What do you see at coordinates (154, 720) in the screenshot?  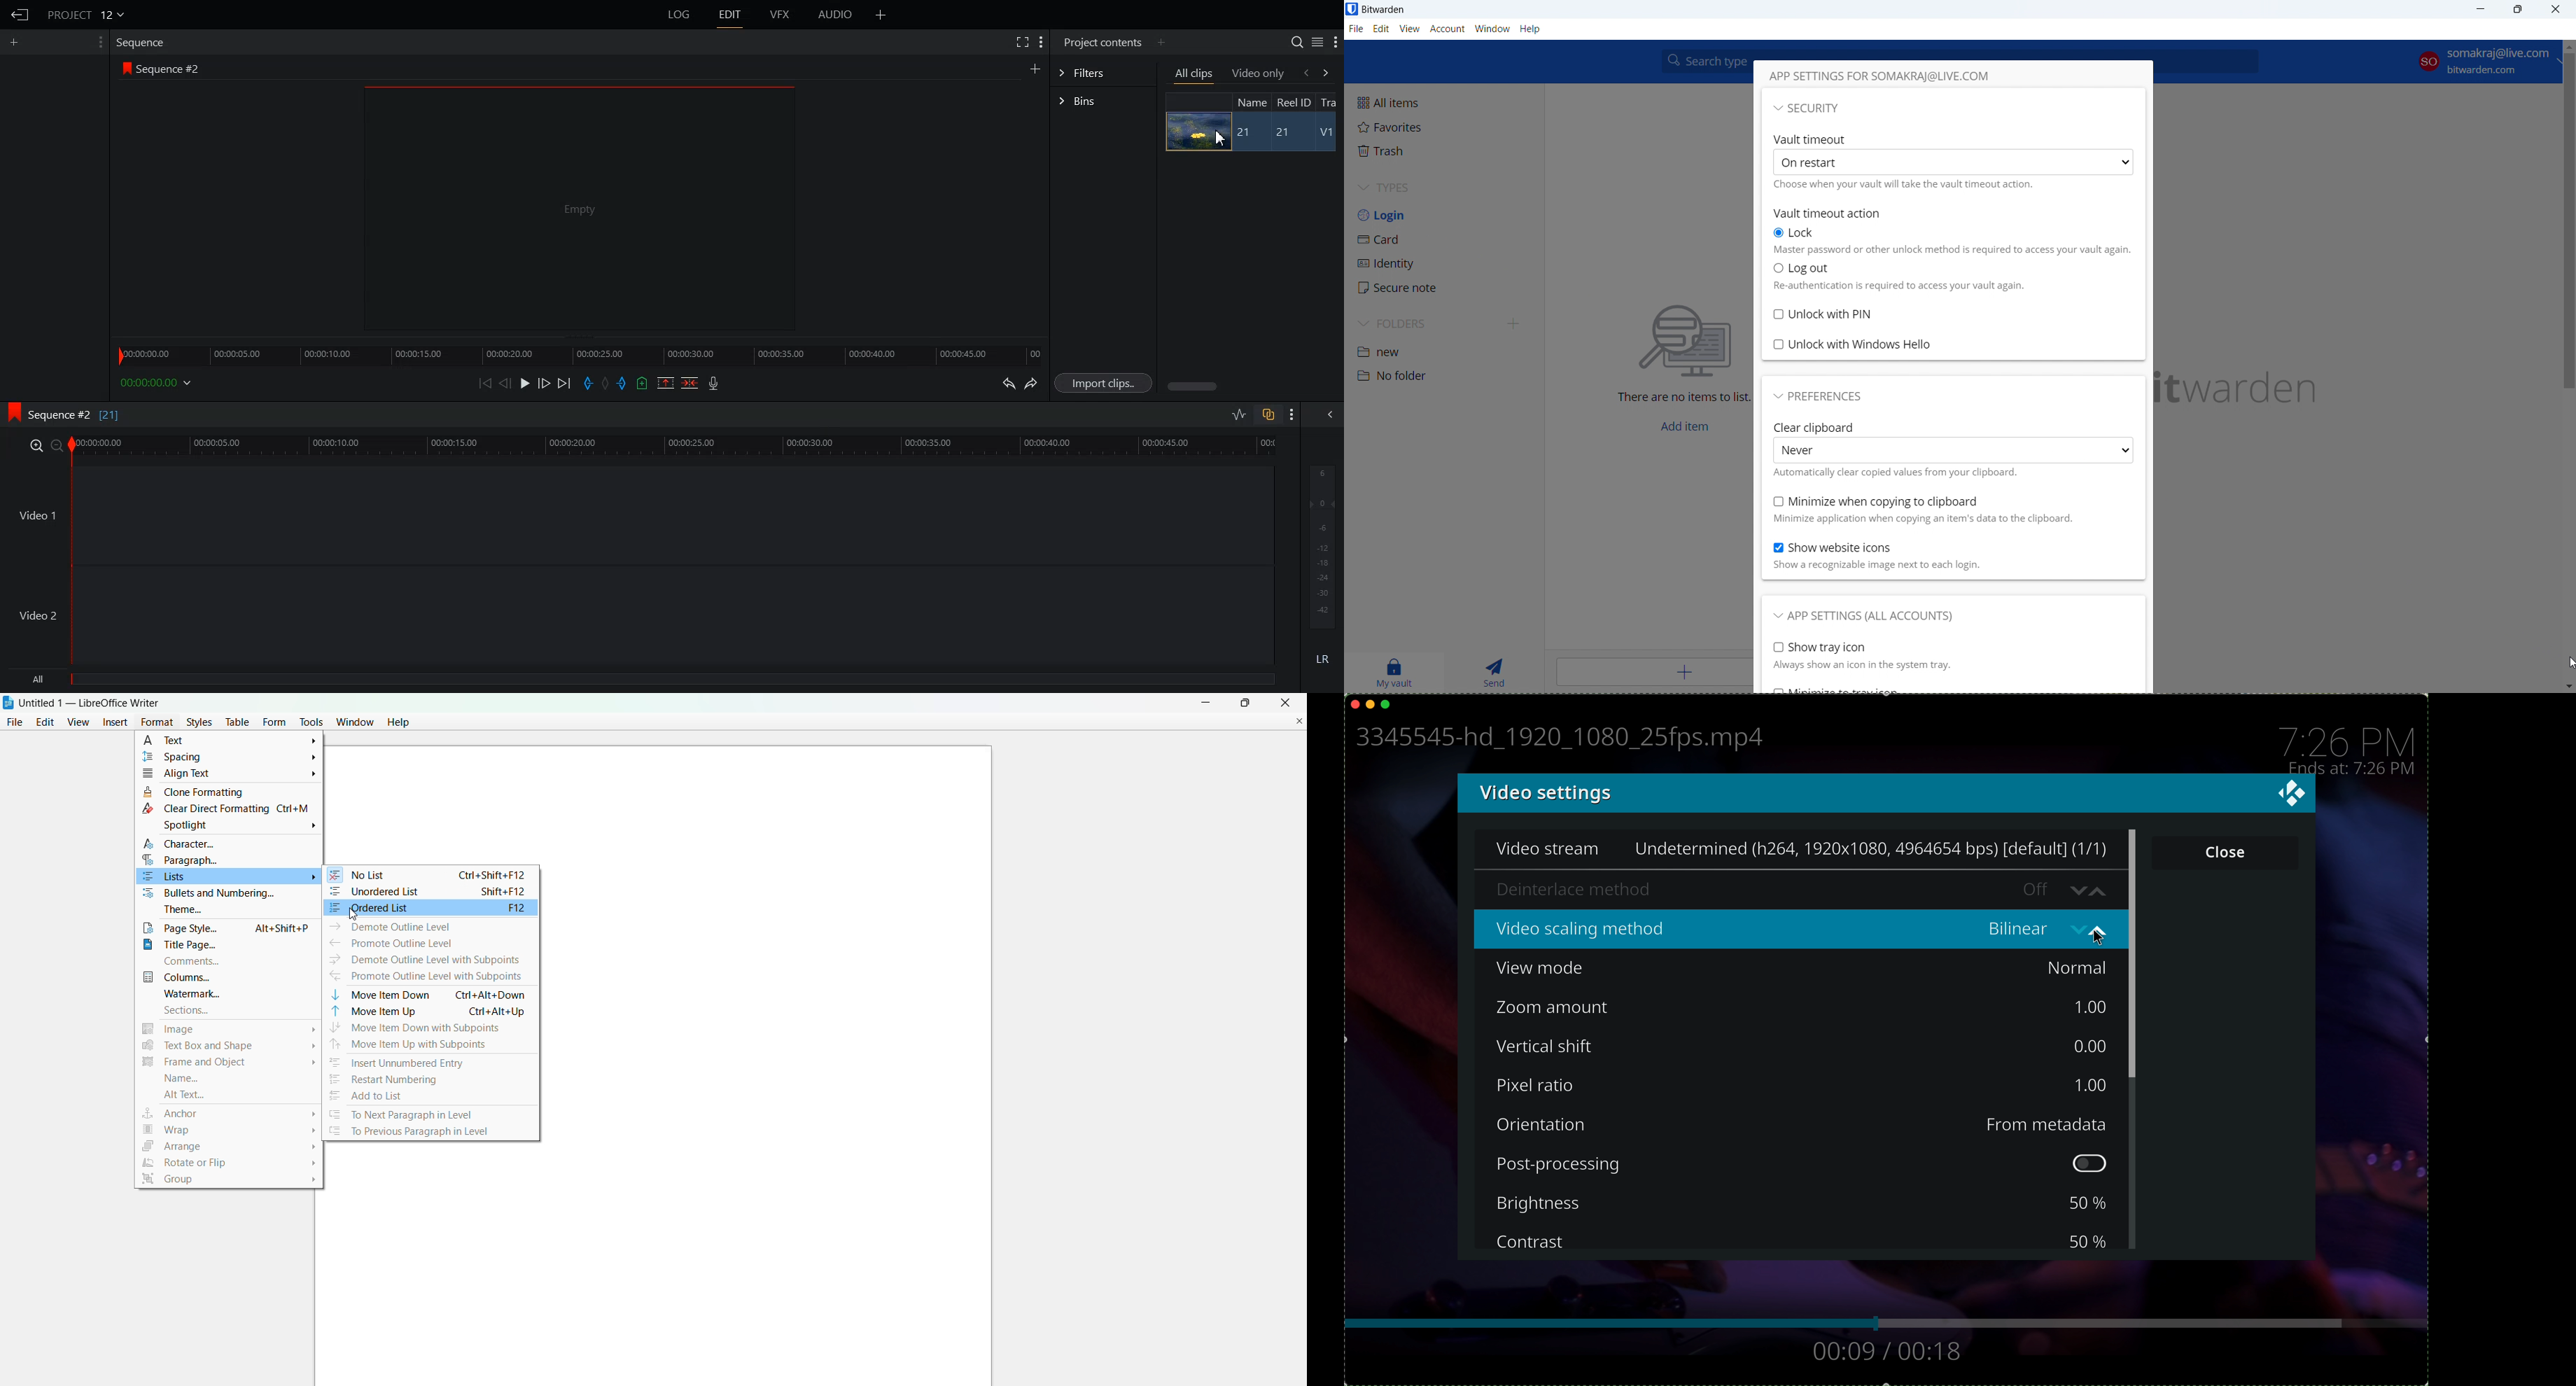 I see `format` at bounding box center [154, 720].